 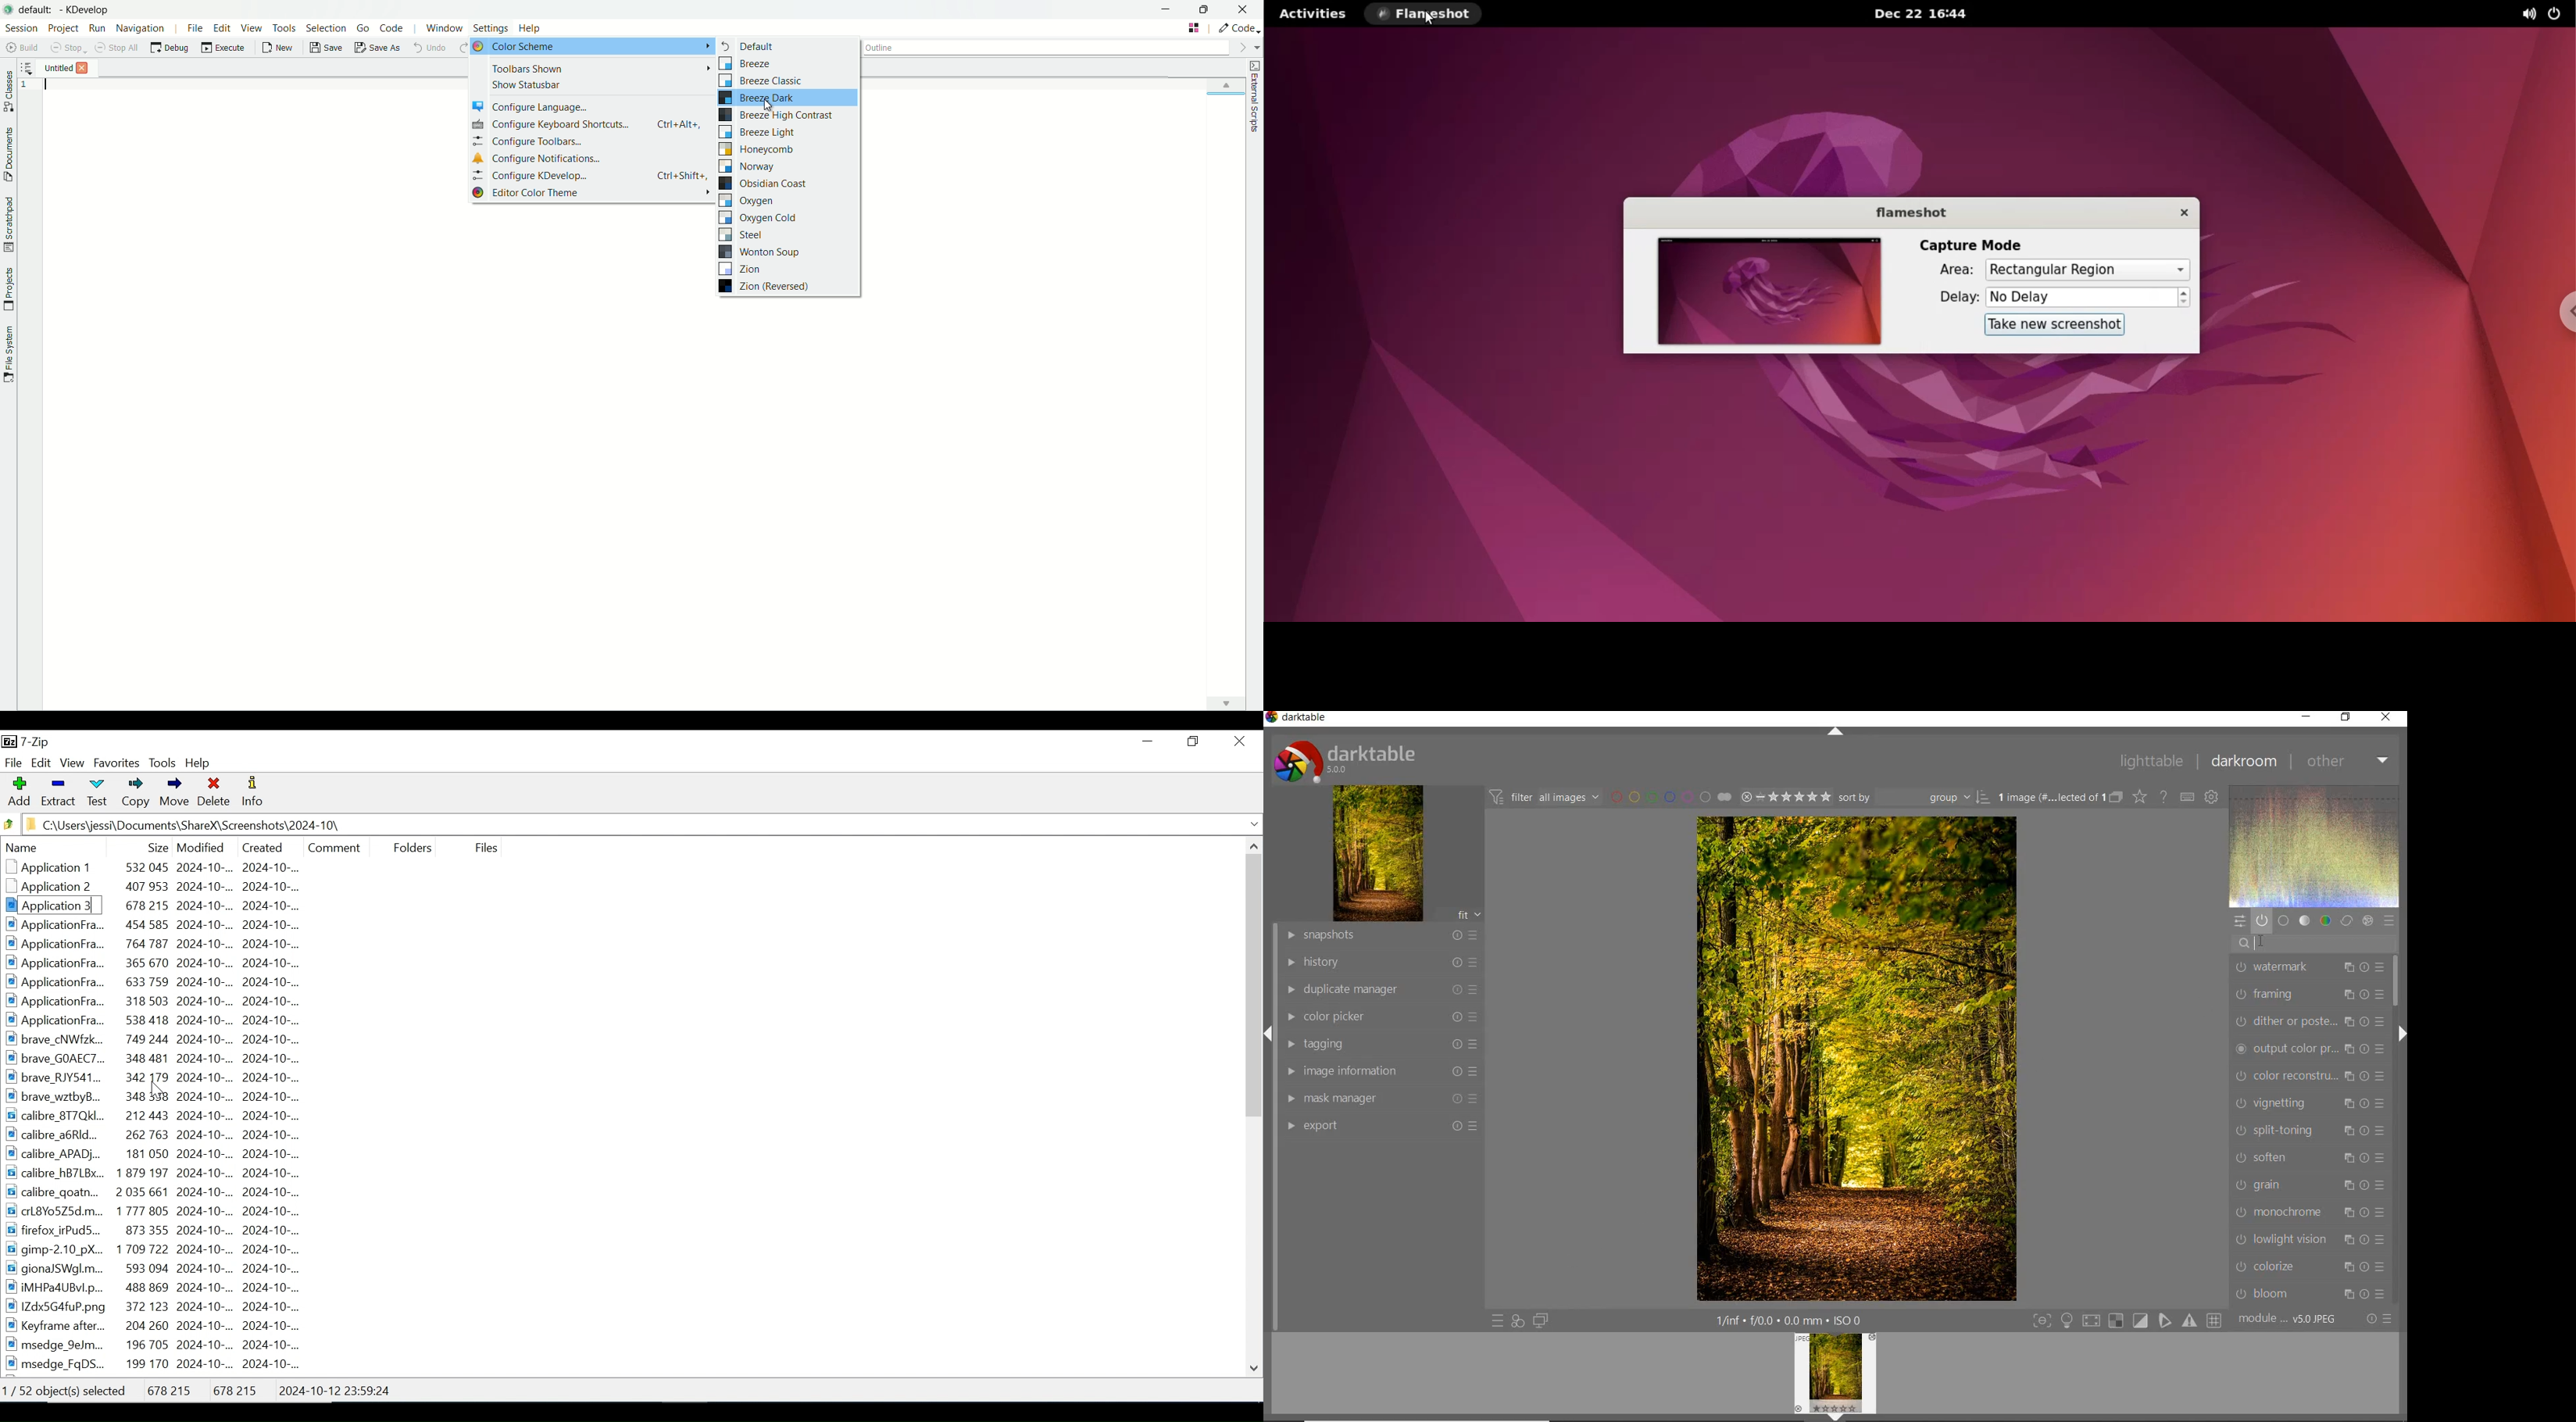 I want to click on enable for online help, so click(x=2165, y=797).